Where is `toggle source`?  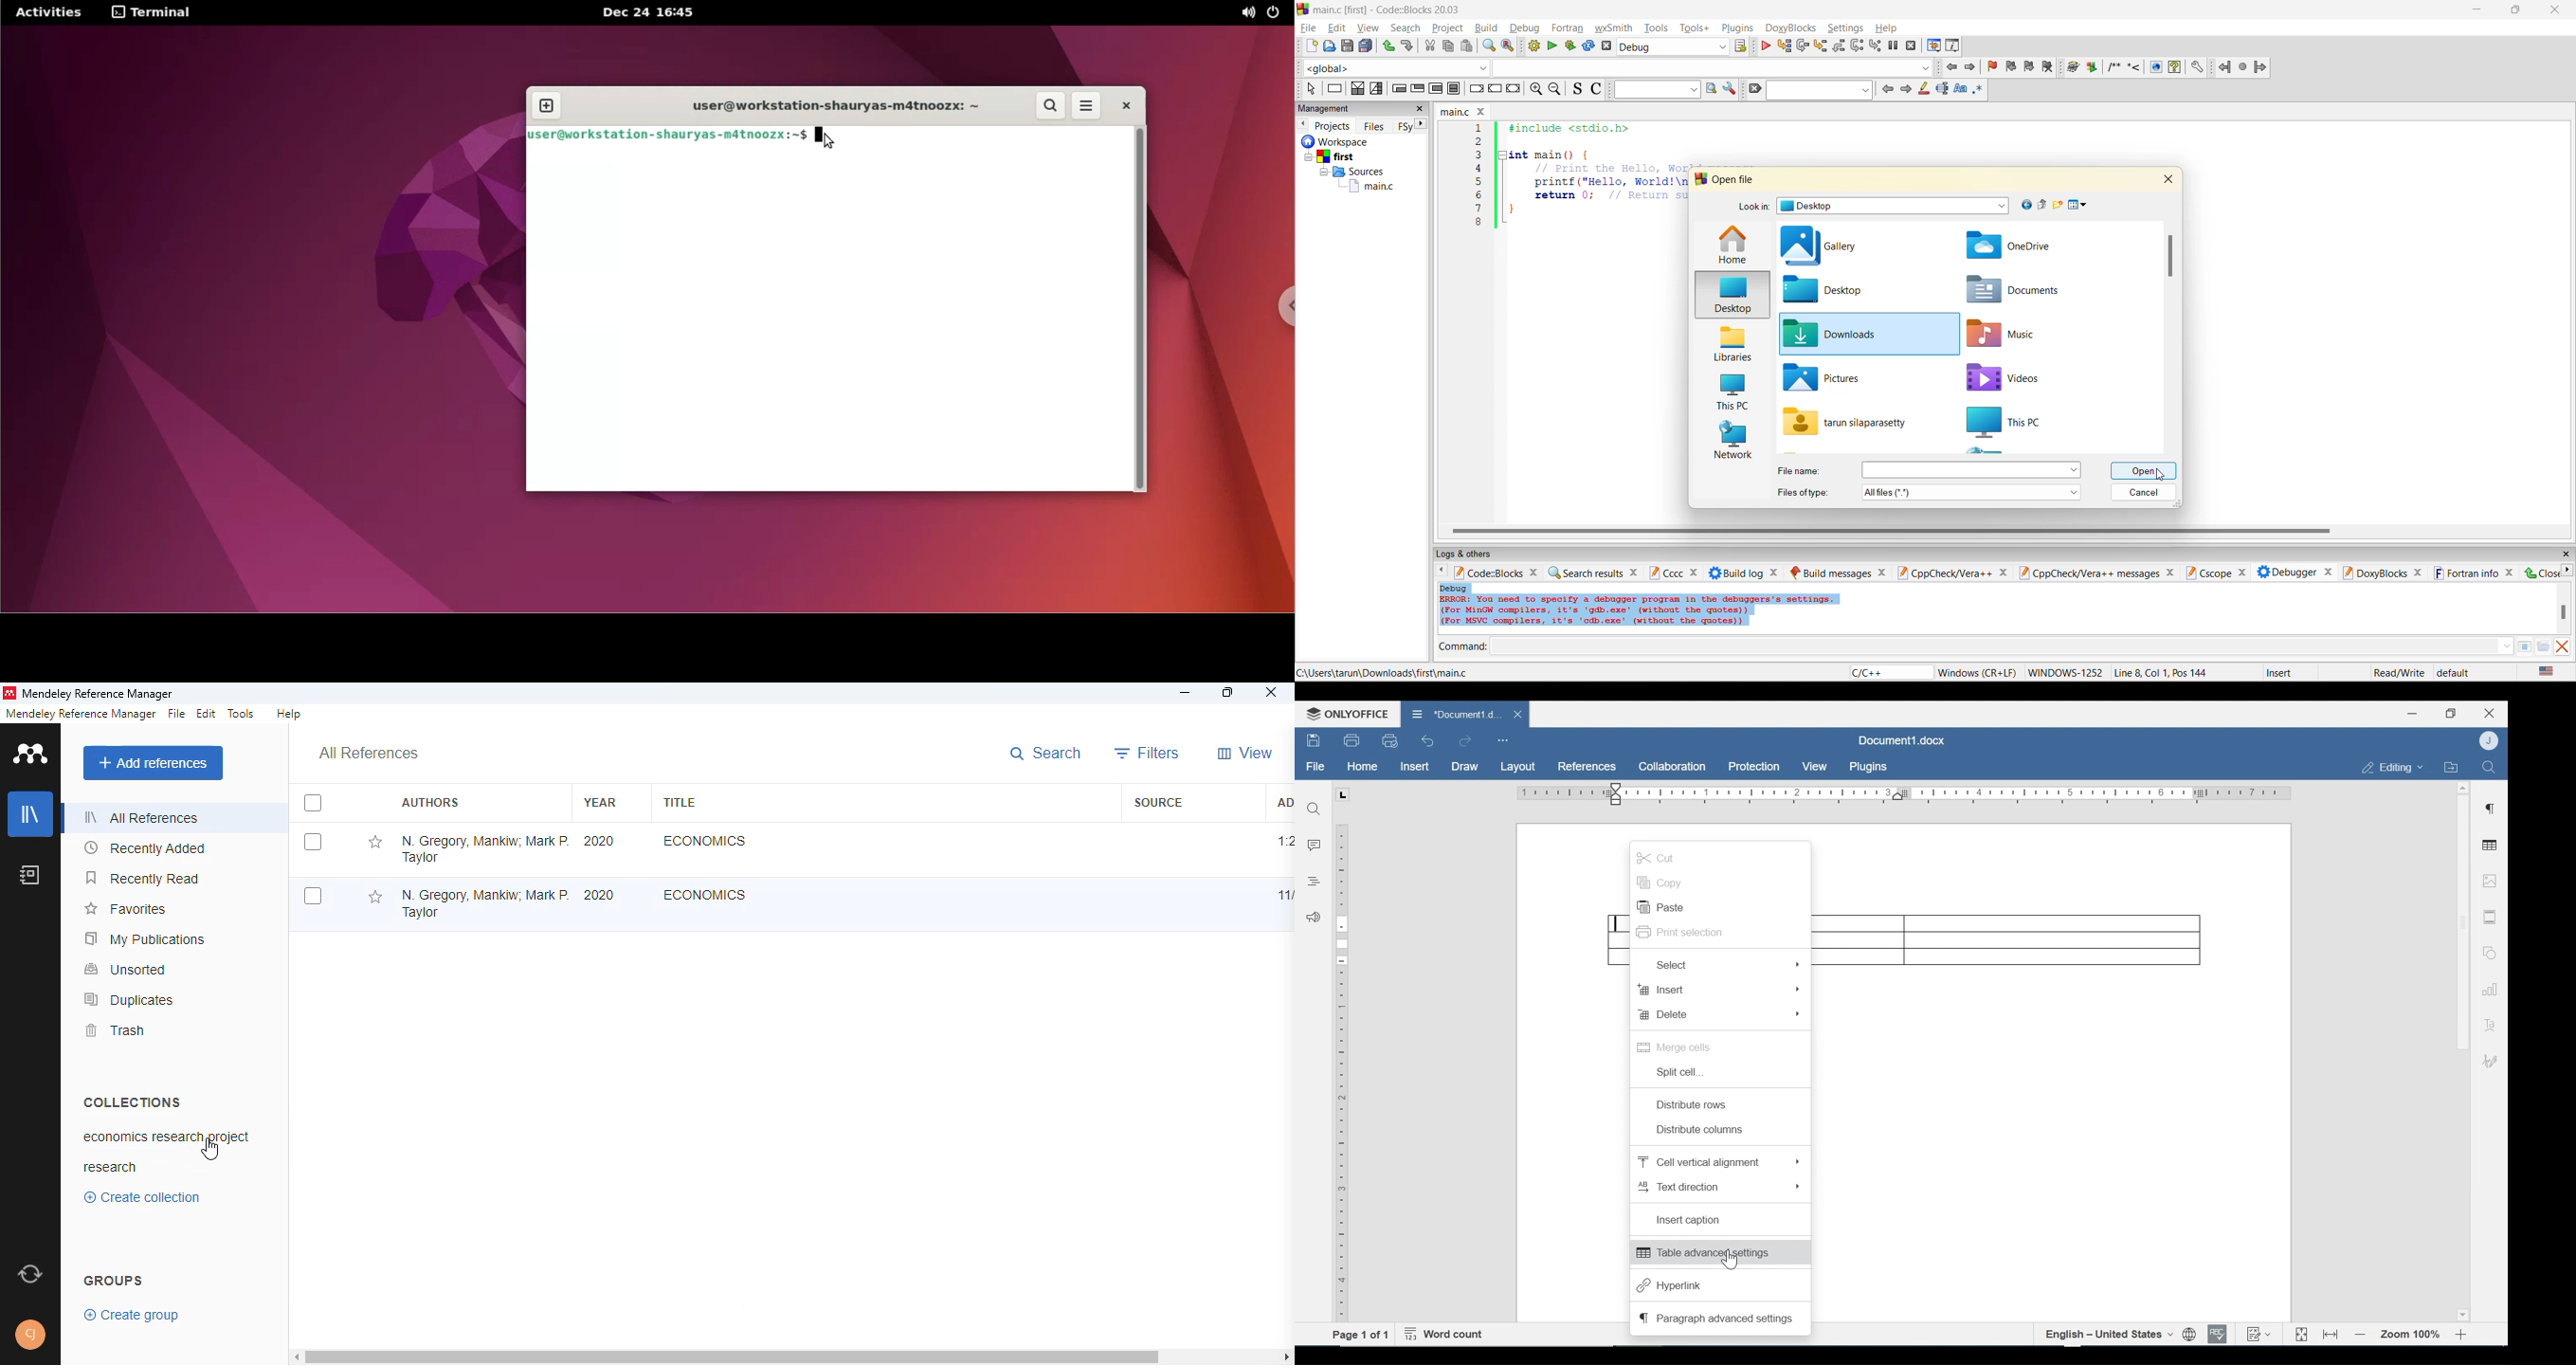 toggle source is located at coordinates (1578, 88).